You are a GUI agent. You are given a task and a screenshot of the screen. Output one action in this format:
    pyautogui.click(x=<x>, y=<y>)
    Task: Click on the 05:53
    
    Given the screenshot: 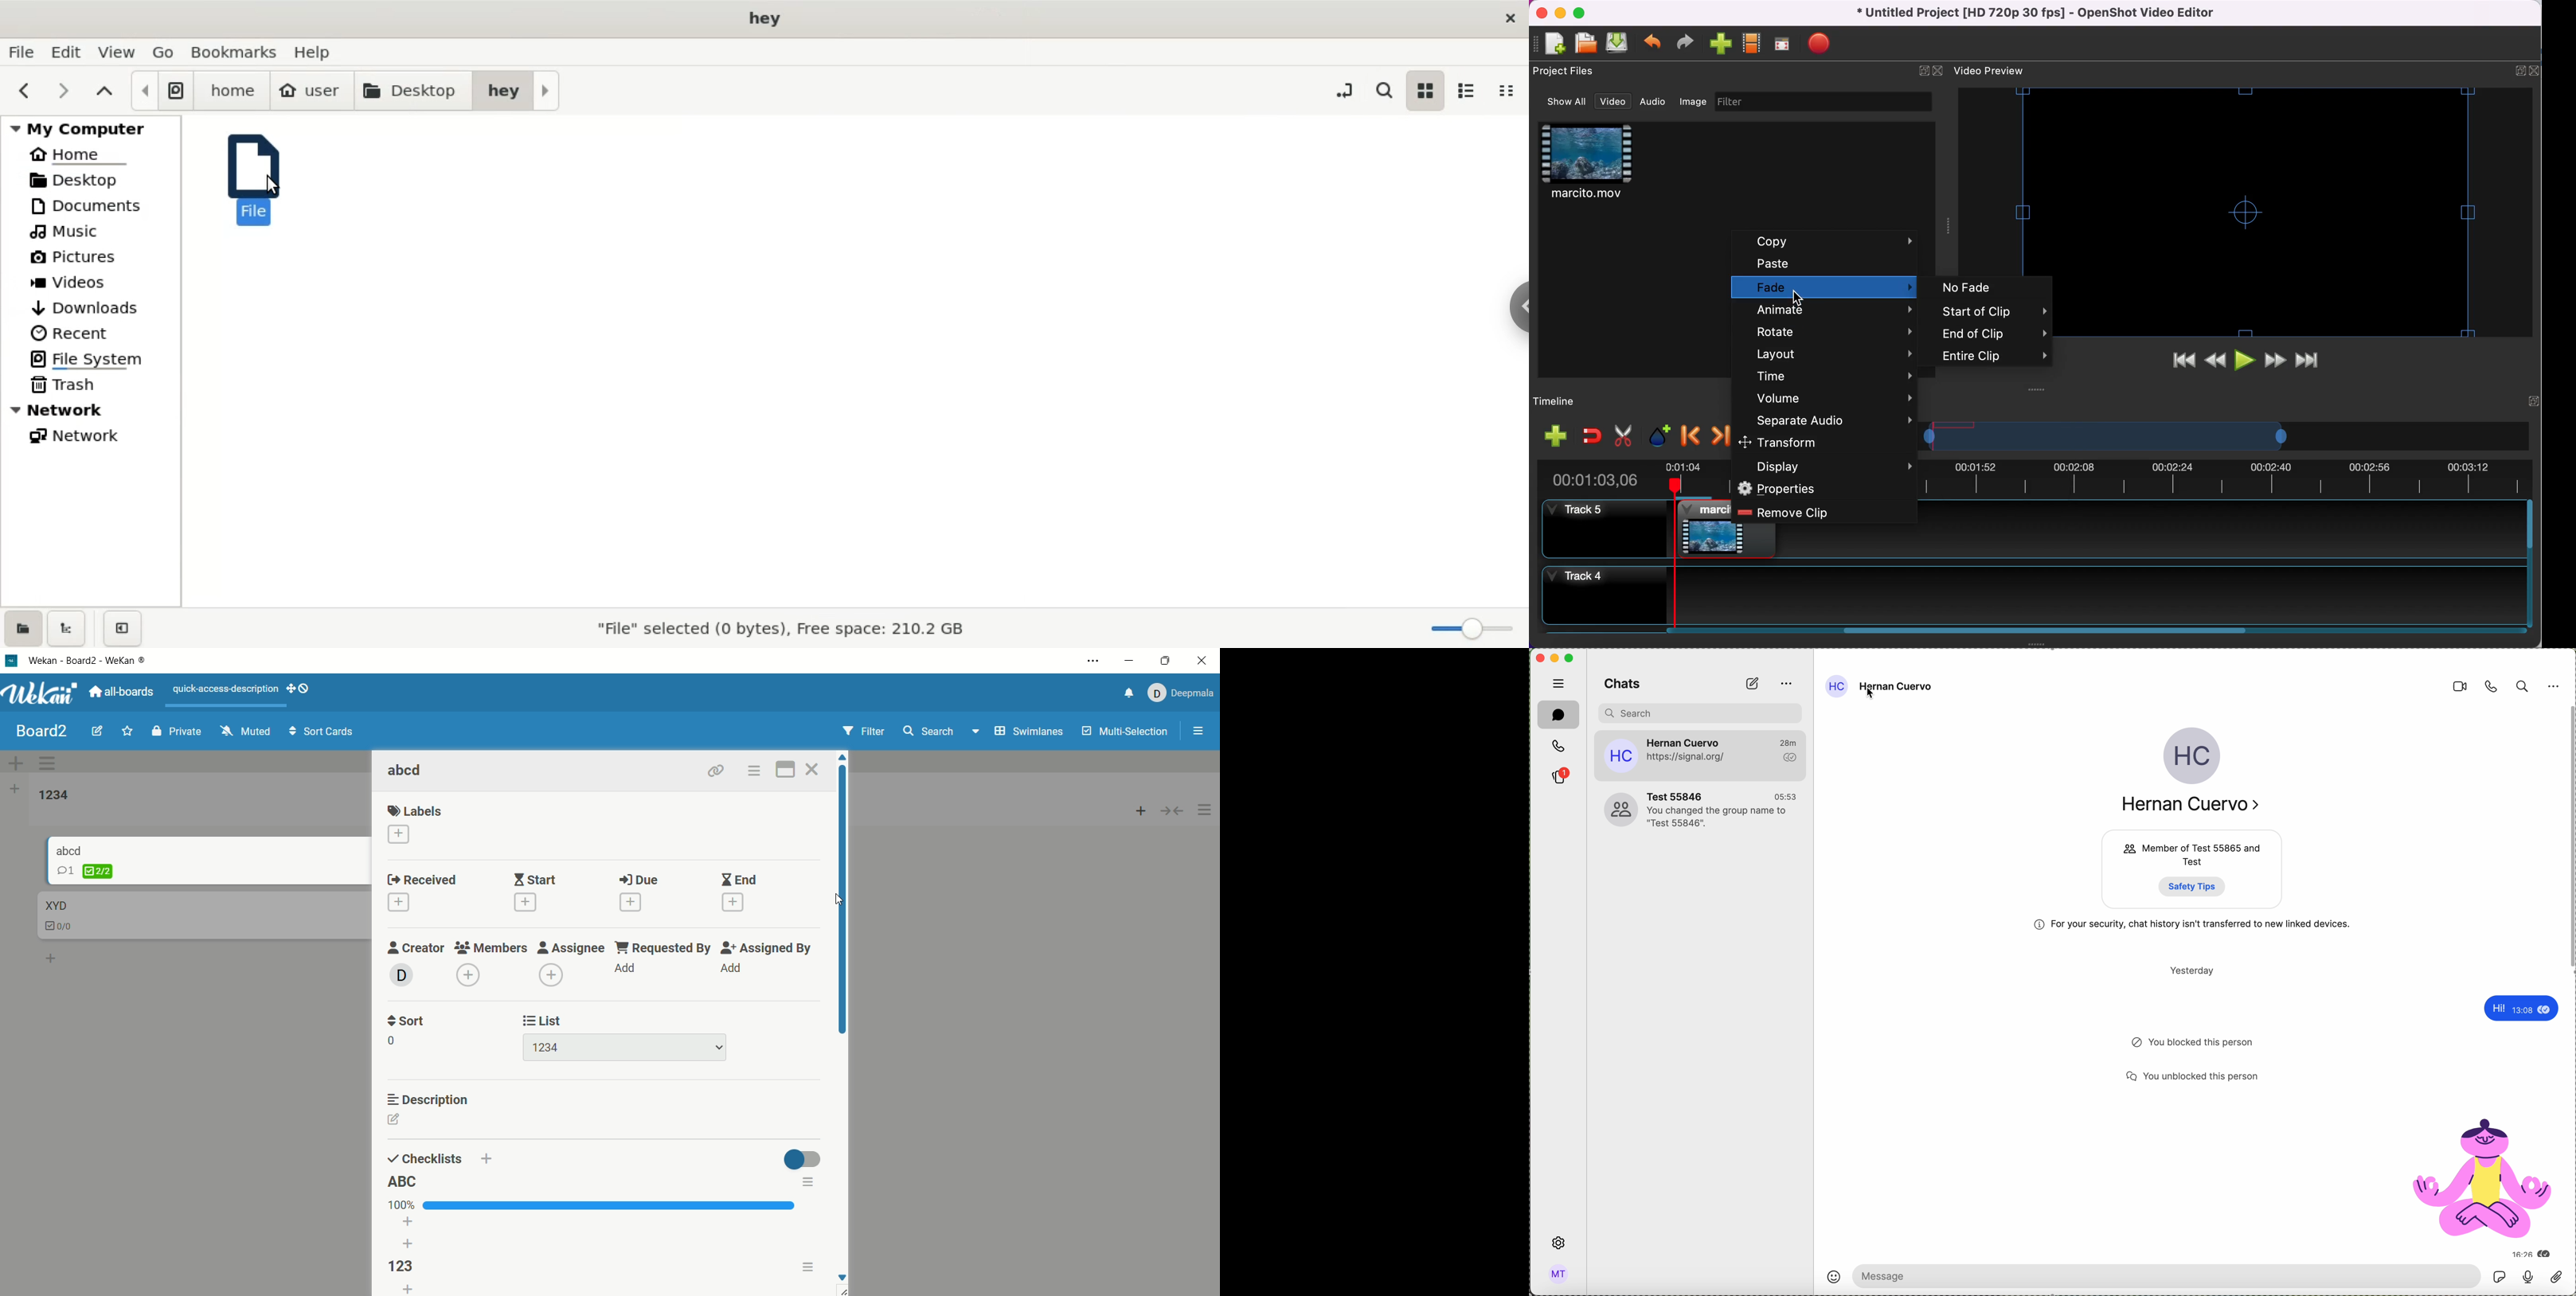 What is the action you would take?
    pyautogui.click(x=1786, y=795)
    